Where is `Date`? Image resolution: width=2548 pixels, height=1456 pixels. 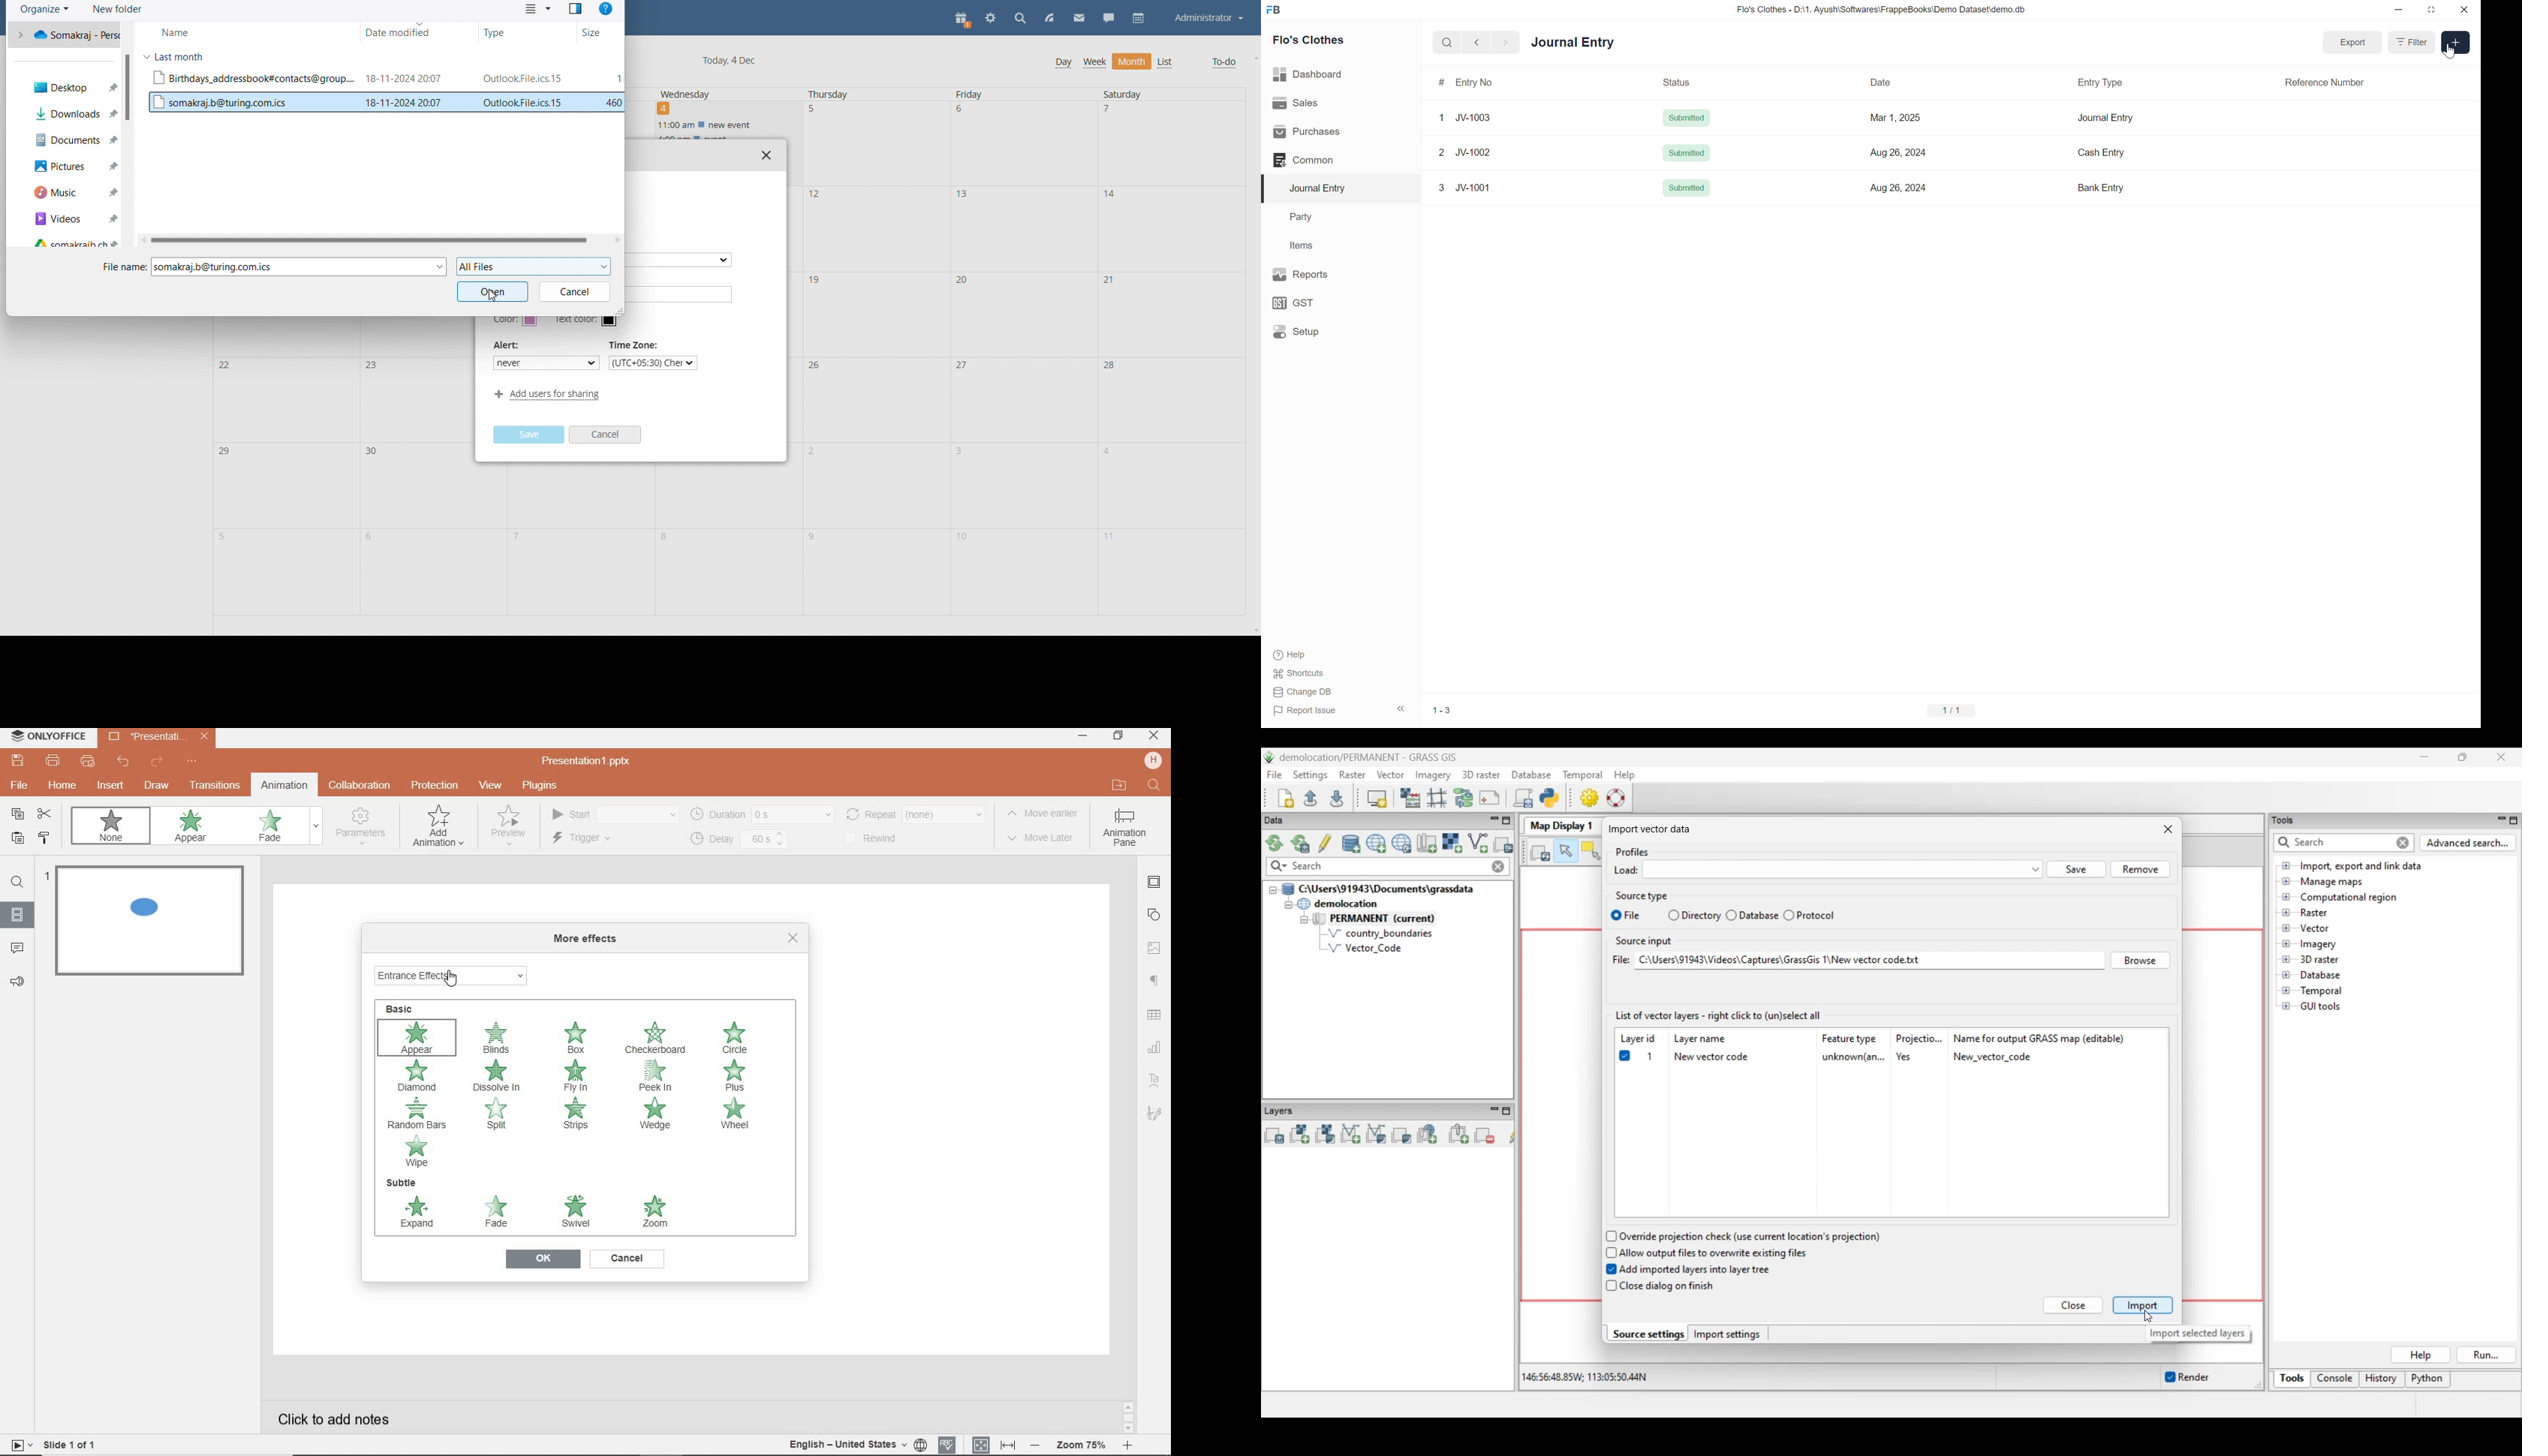
Date is located at coordinates (1879, 82).